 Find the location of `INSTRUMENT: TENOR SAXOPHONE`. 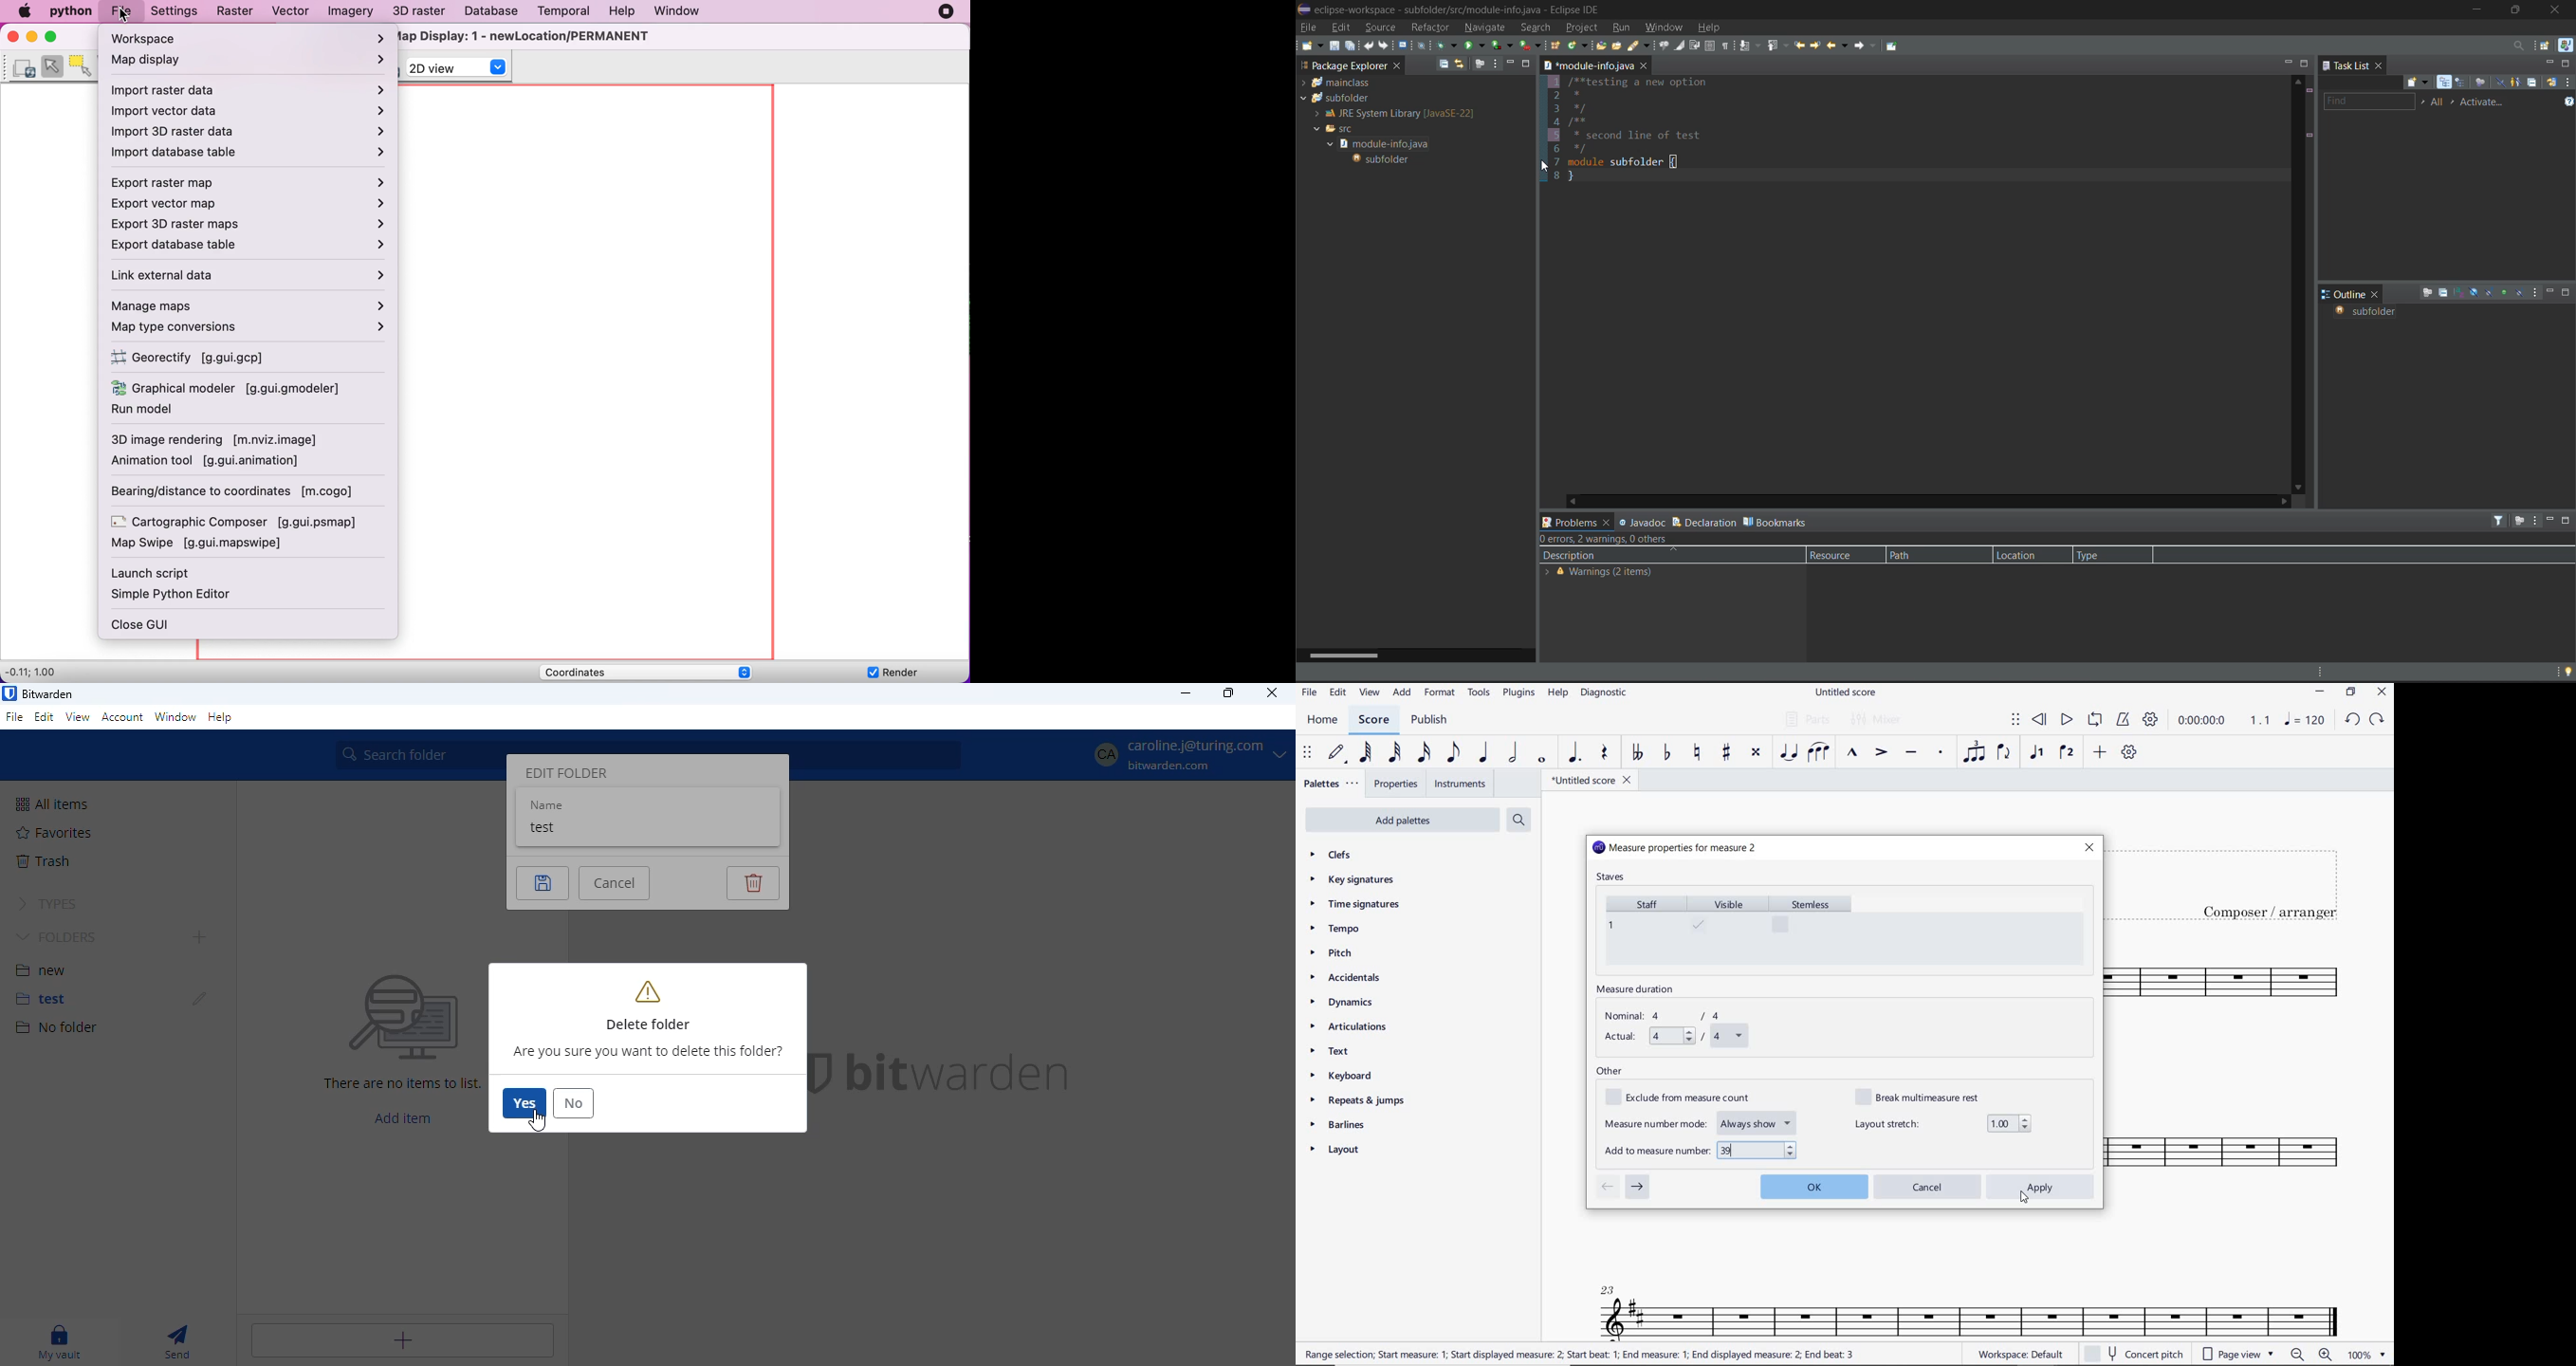

INSTRUMENT: TENOR SAXOPHONE is located at coordinates (1970, 1302).